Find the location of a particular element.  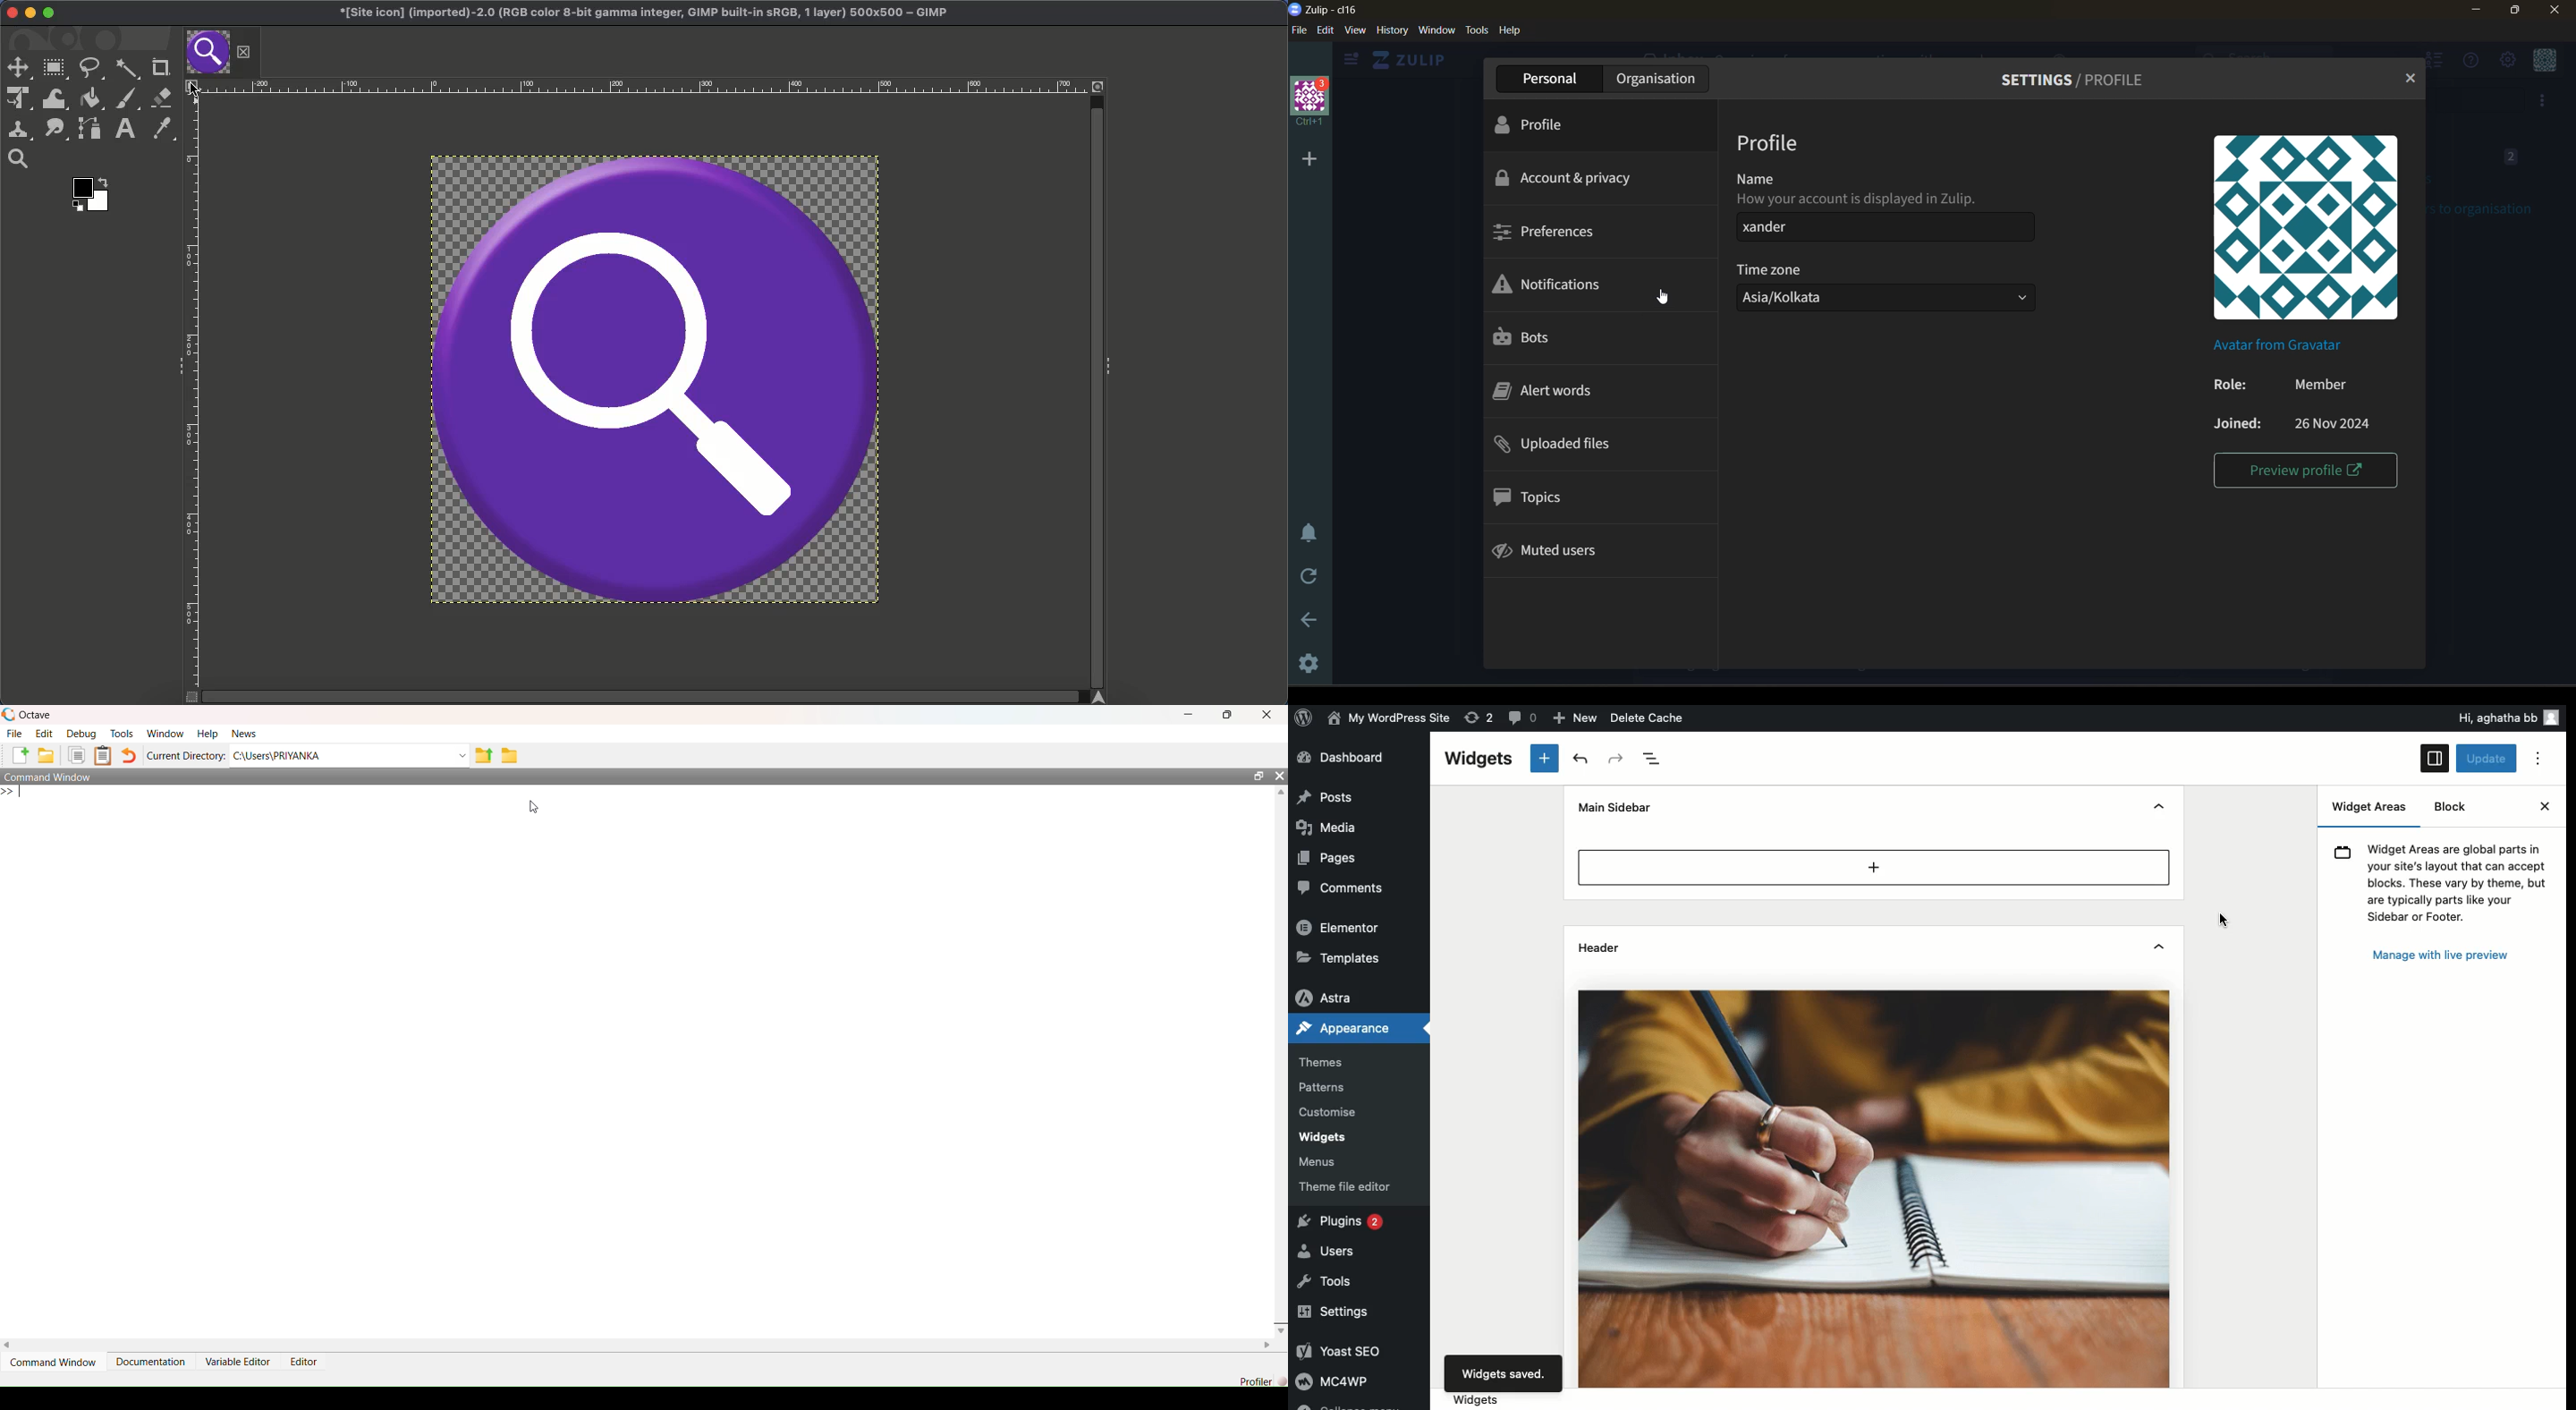

cursor is located at coordinates (1663, 296).